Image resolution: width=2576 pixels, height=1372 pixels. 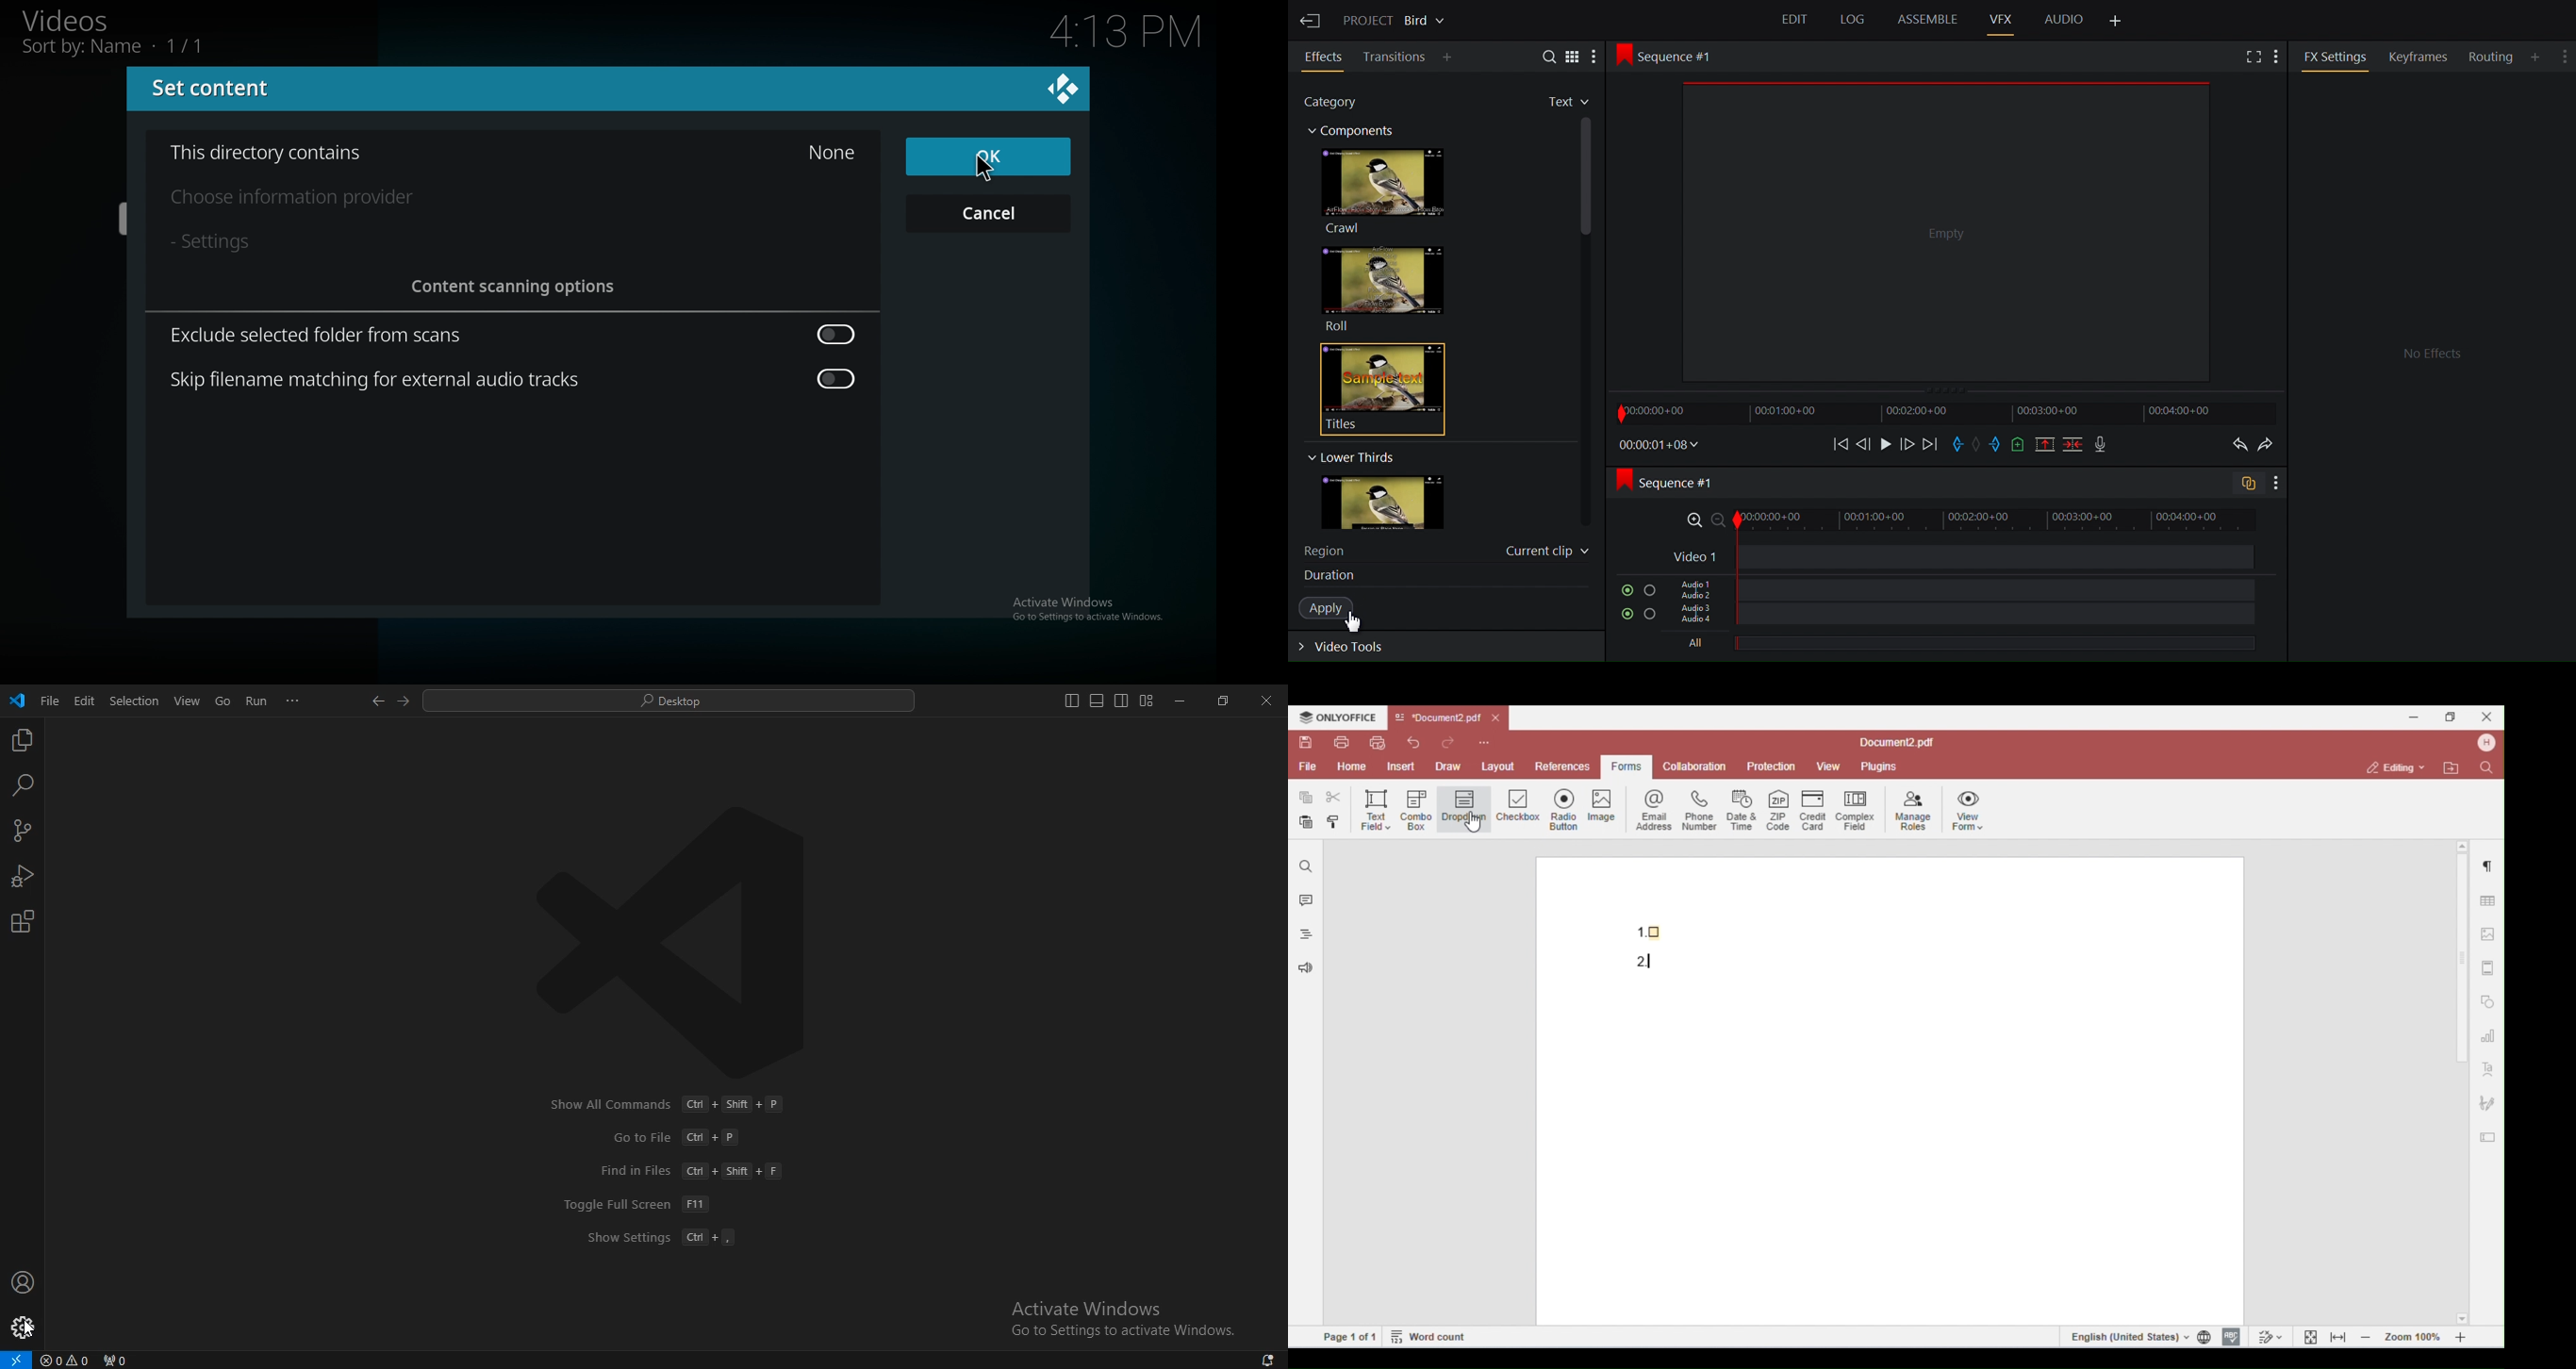 I want to click on set content, so click(x=214, y=89).